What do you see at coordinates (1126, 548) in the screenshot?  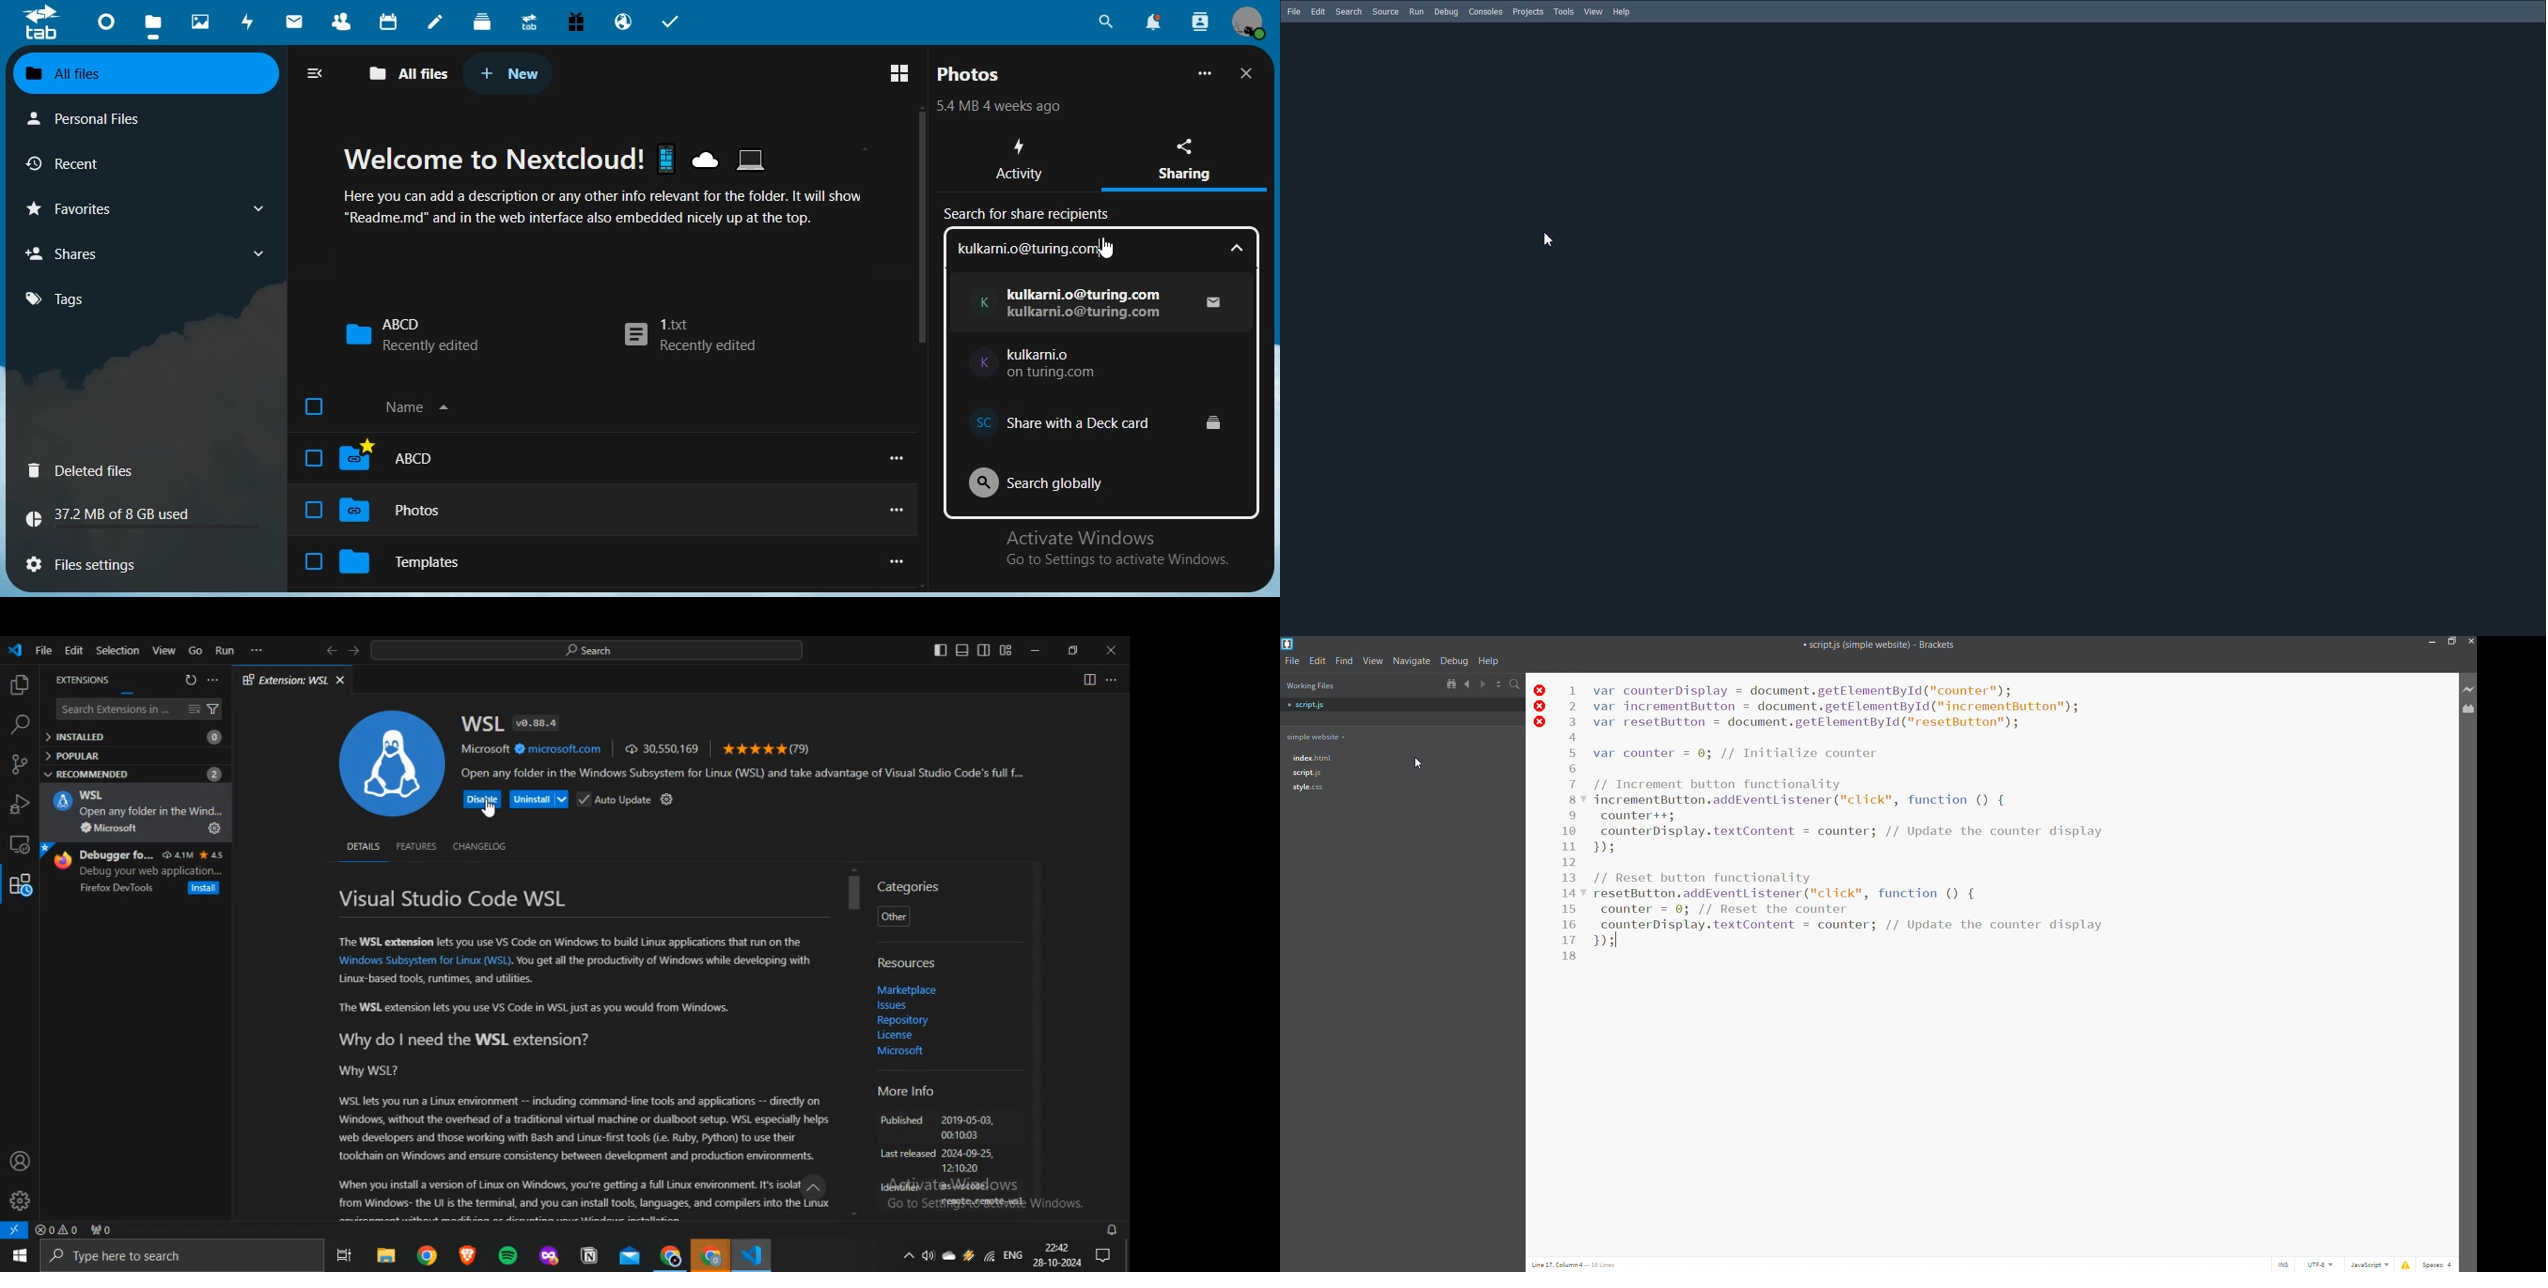 I see `text` at bounding box center [1126, 548].